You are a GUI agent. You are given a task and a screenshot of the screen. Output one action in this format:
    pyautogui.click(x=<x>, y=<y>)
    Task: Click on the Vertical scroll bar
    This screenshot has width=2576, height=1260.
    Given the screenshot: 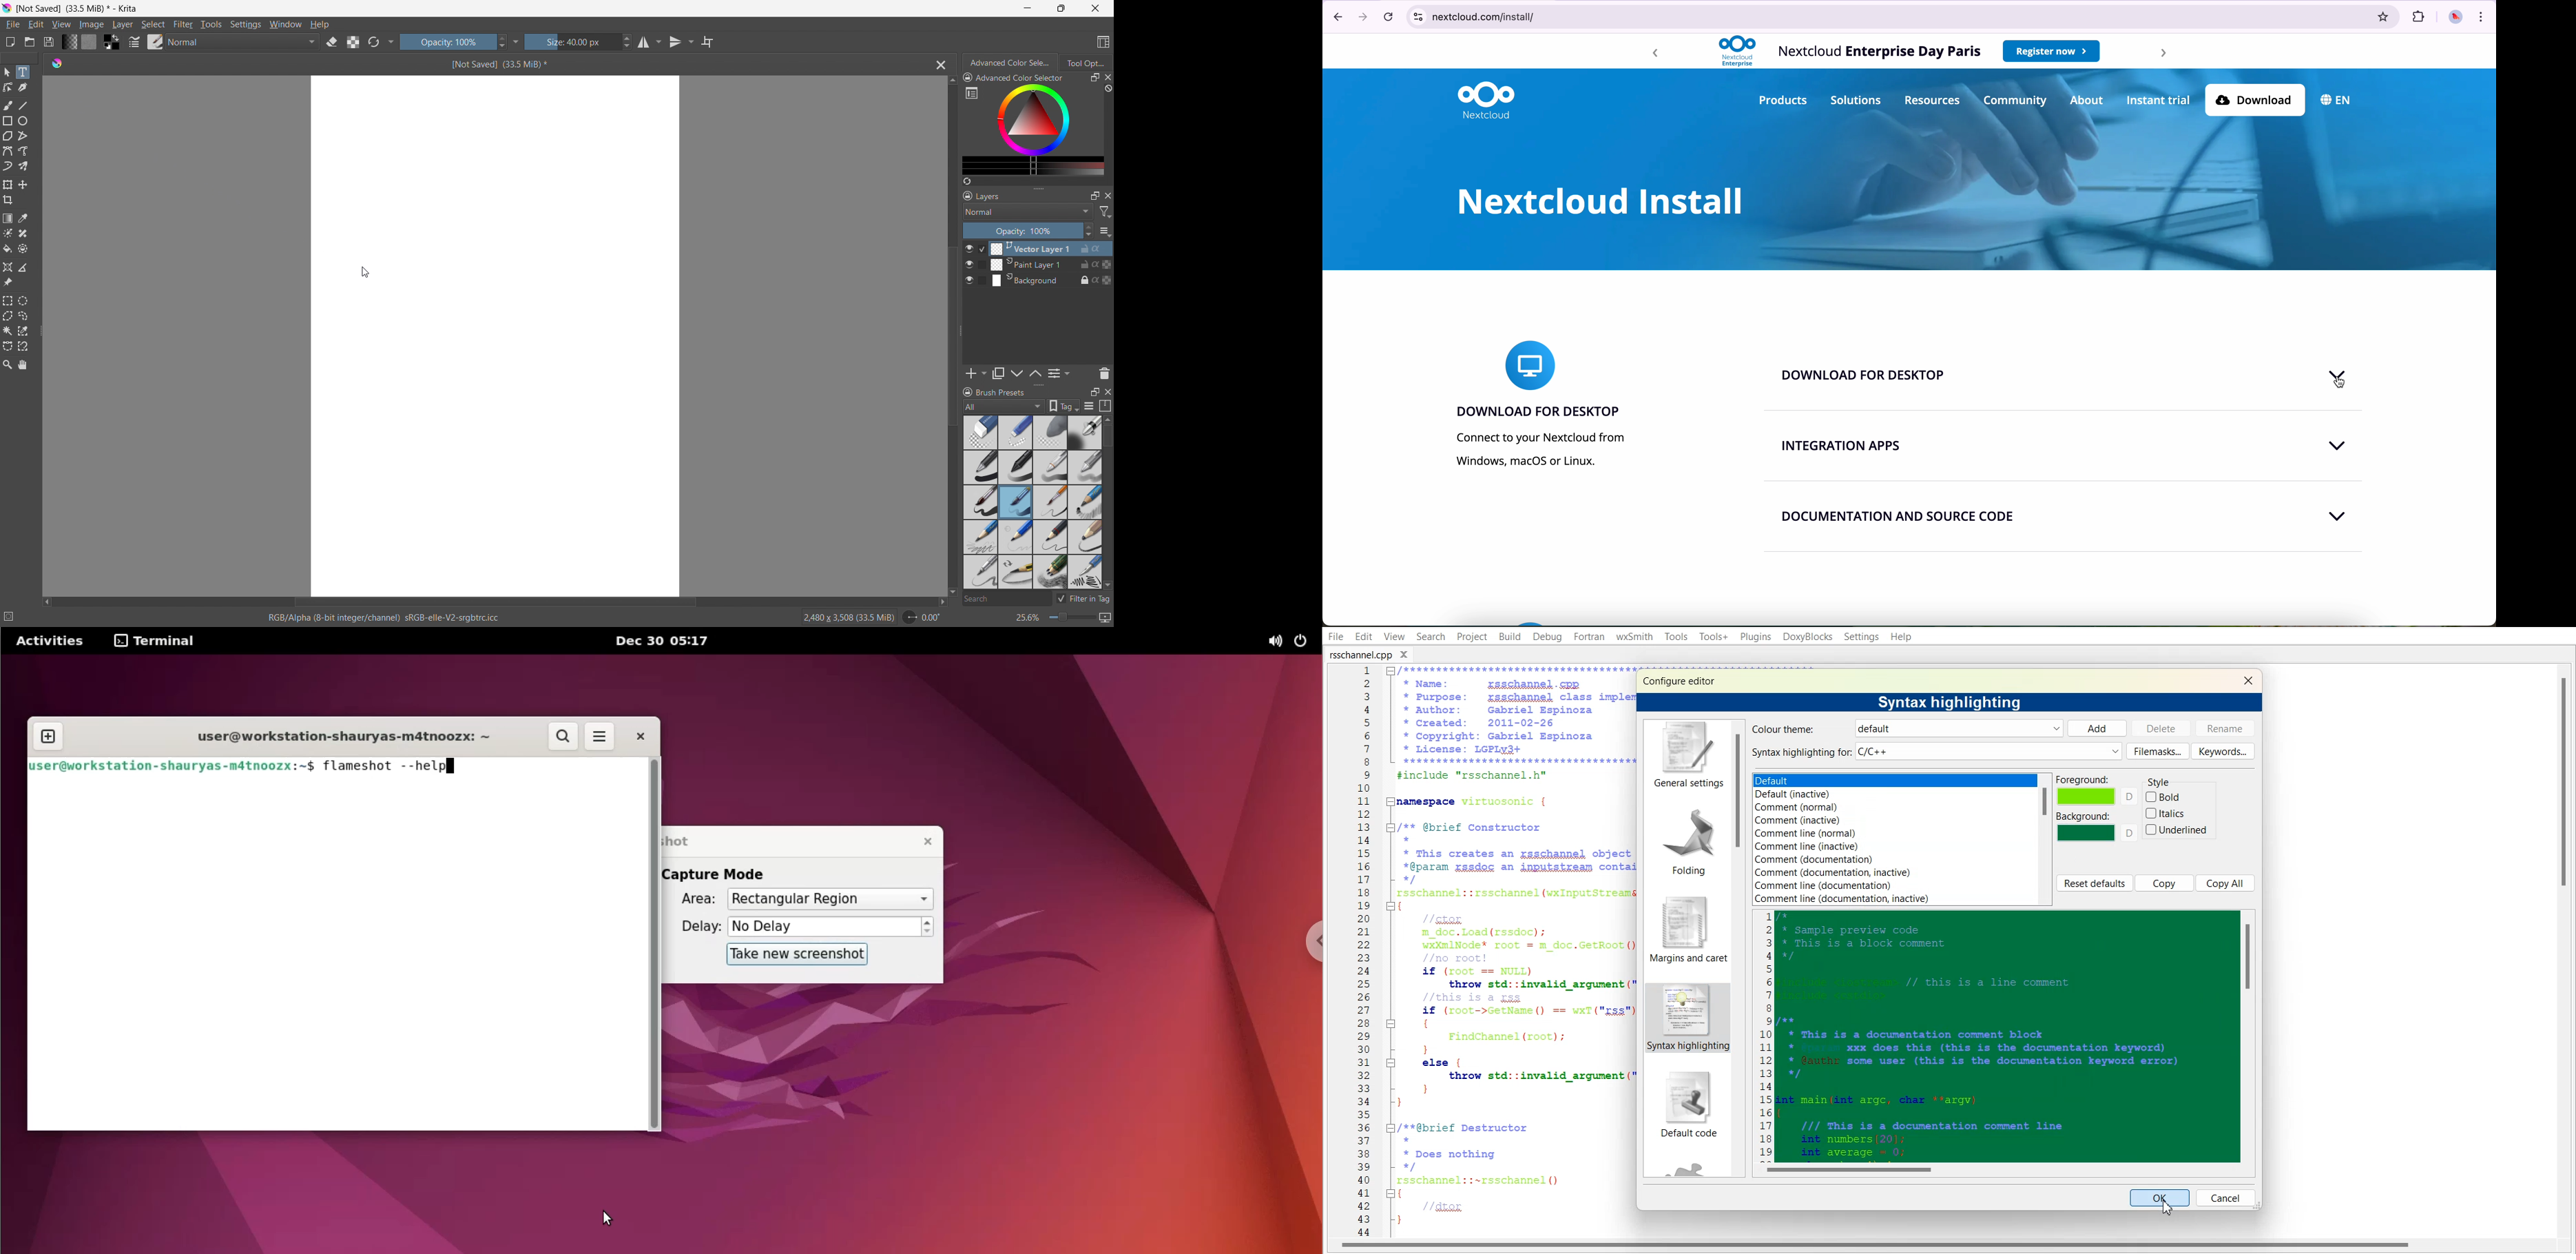 What is the action you would take?
    pyautogui.click(x=2248, y=1035)
    